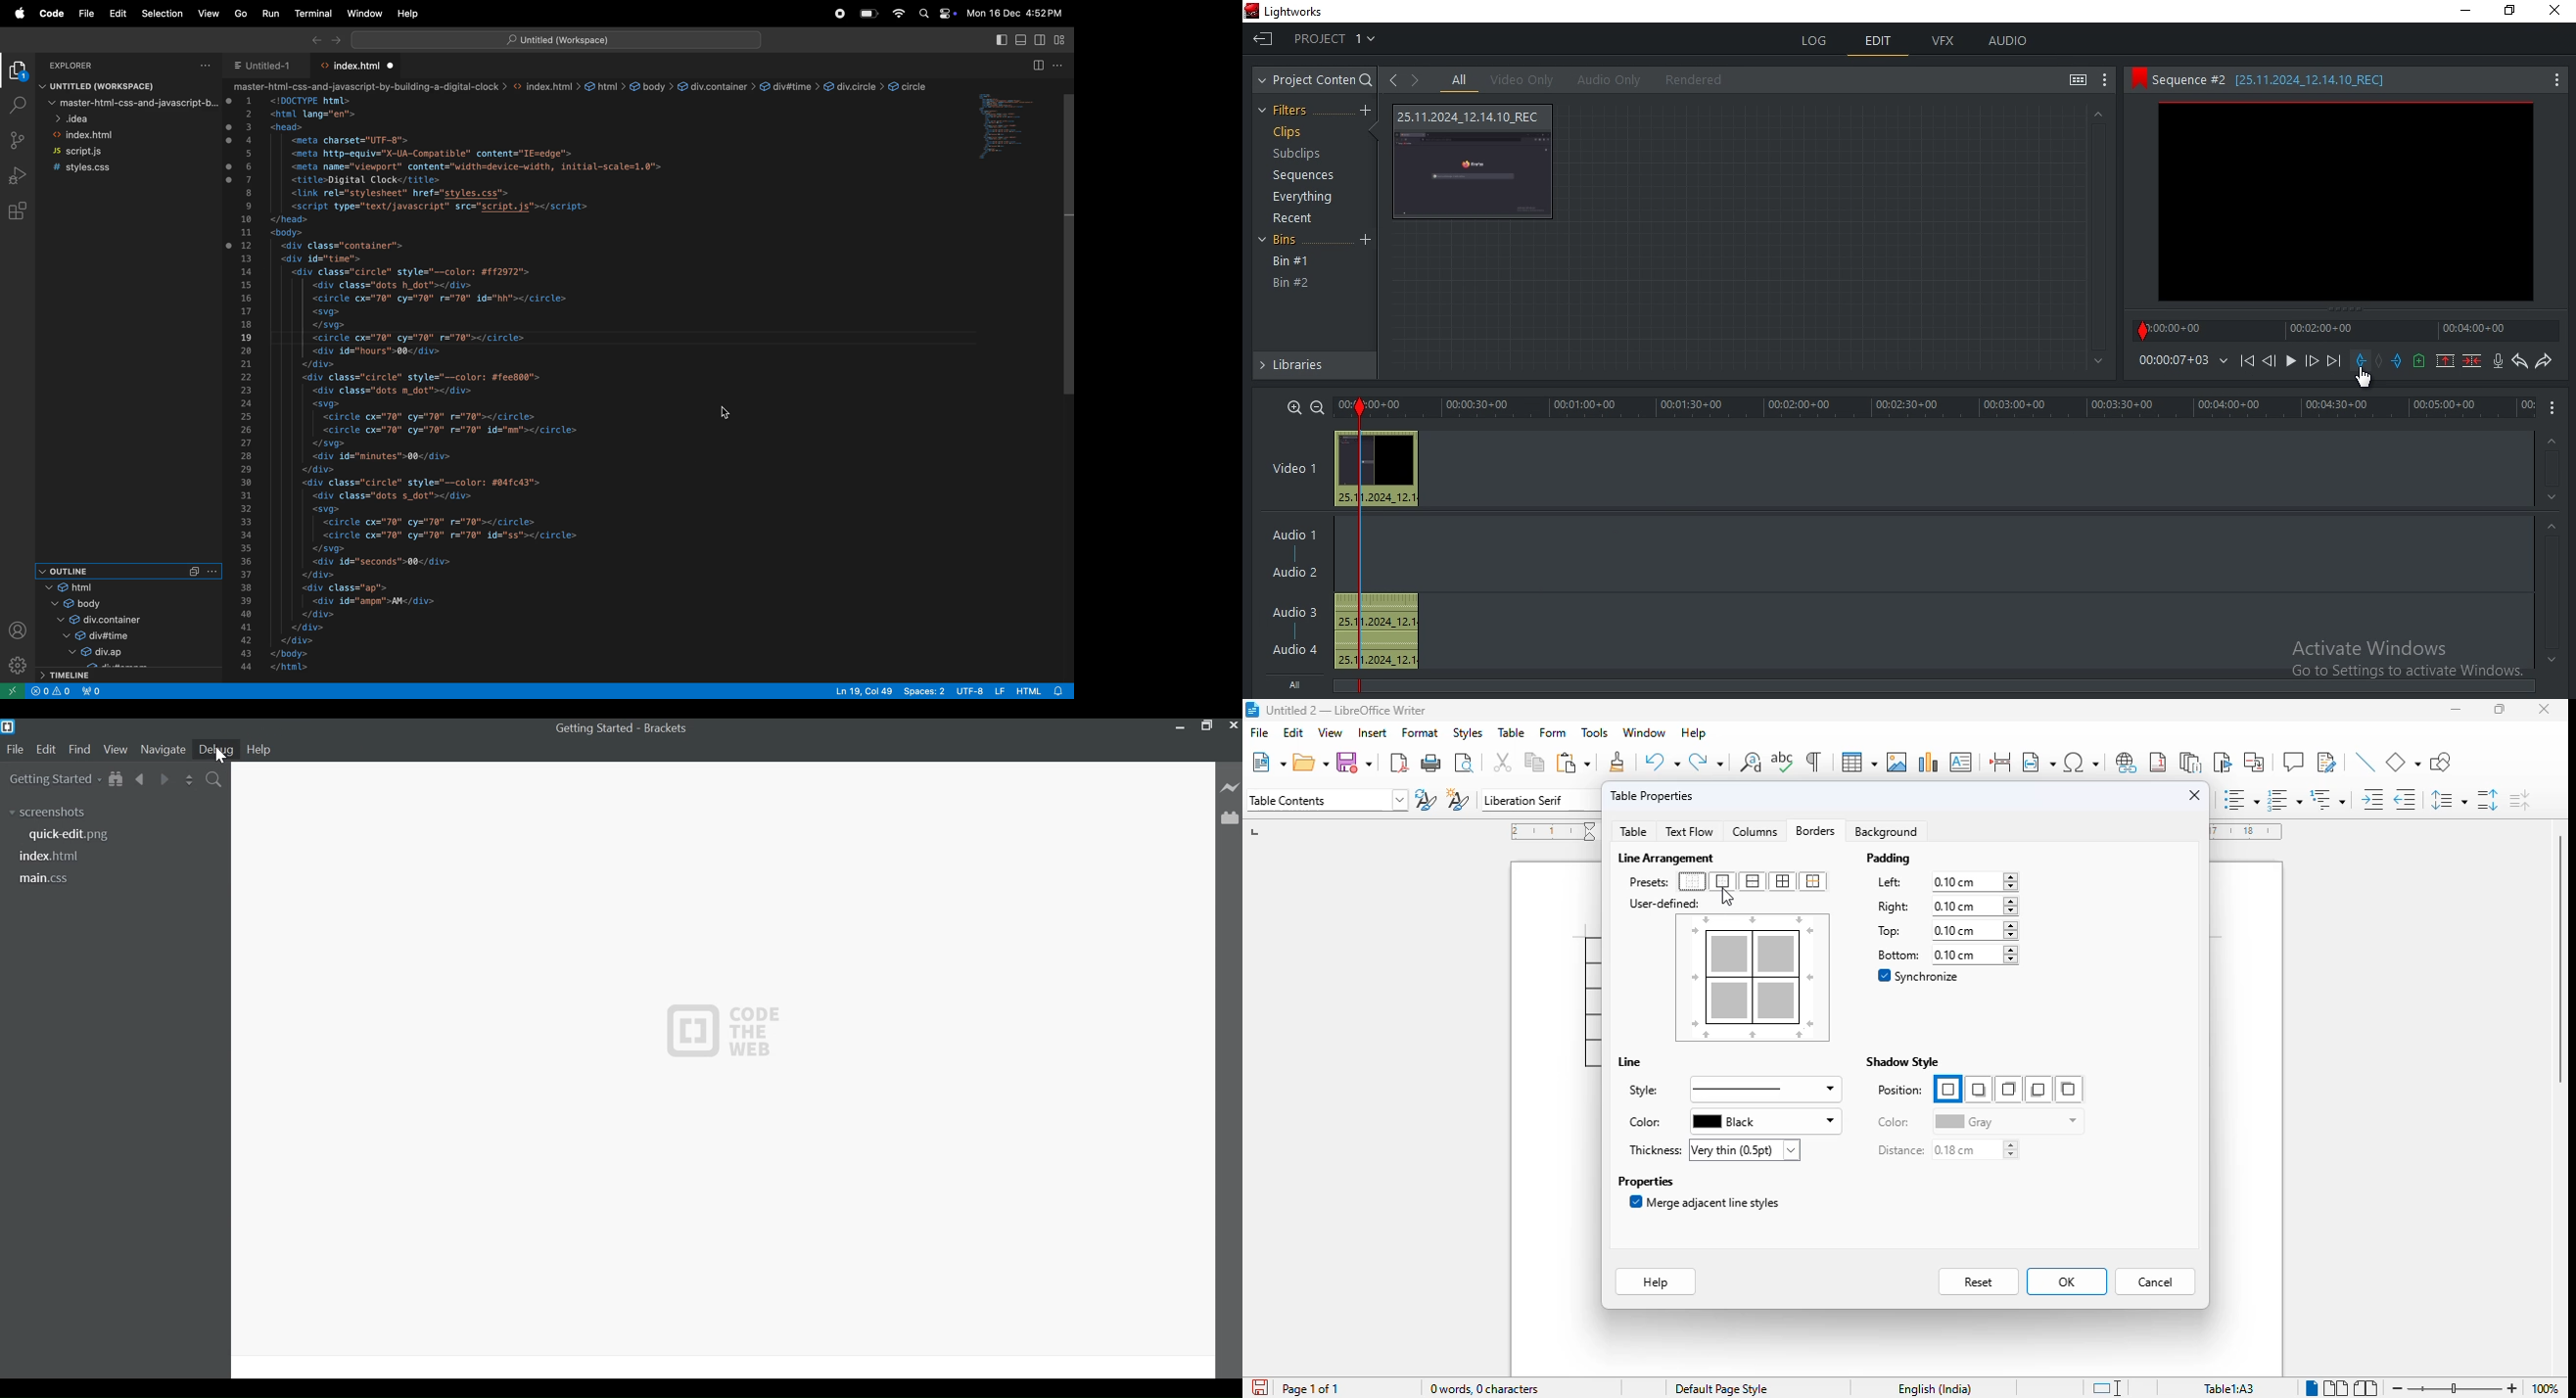 The width and height of the screenshot is (2576, 1400). What do you see at coordinates (2068, 1282) in the screenshot?
I see `OK` at bounding box center [2068, 1282].